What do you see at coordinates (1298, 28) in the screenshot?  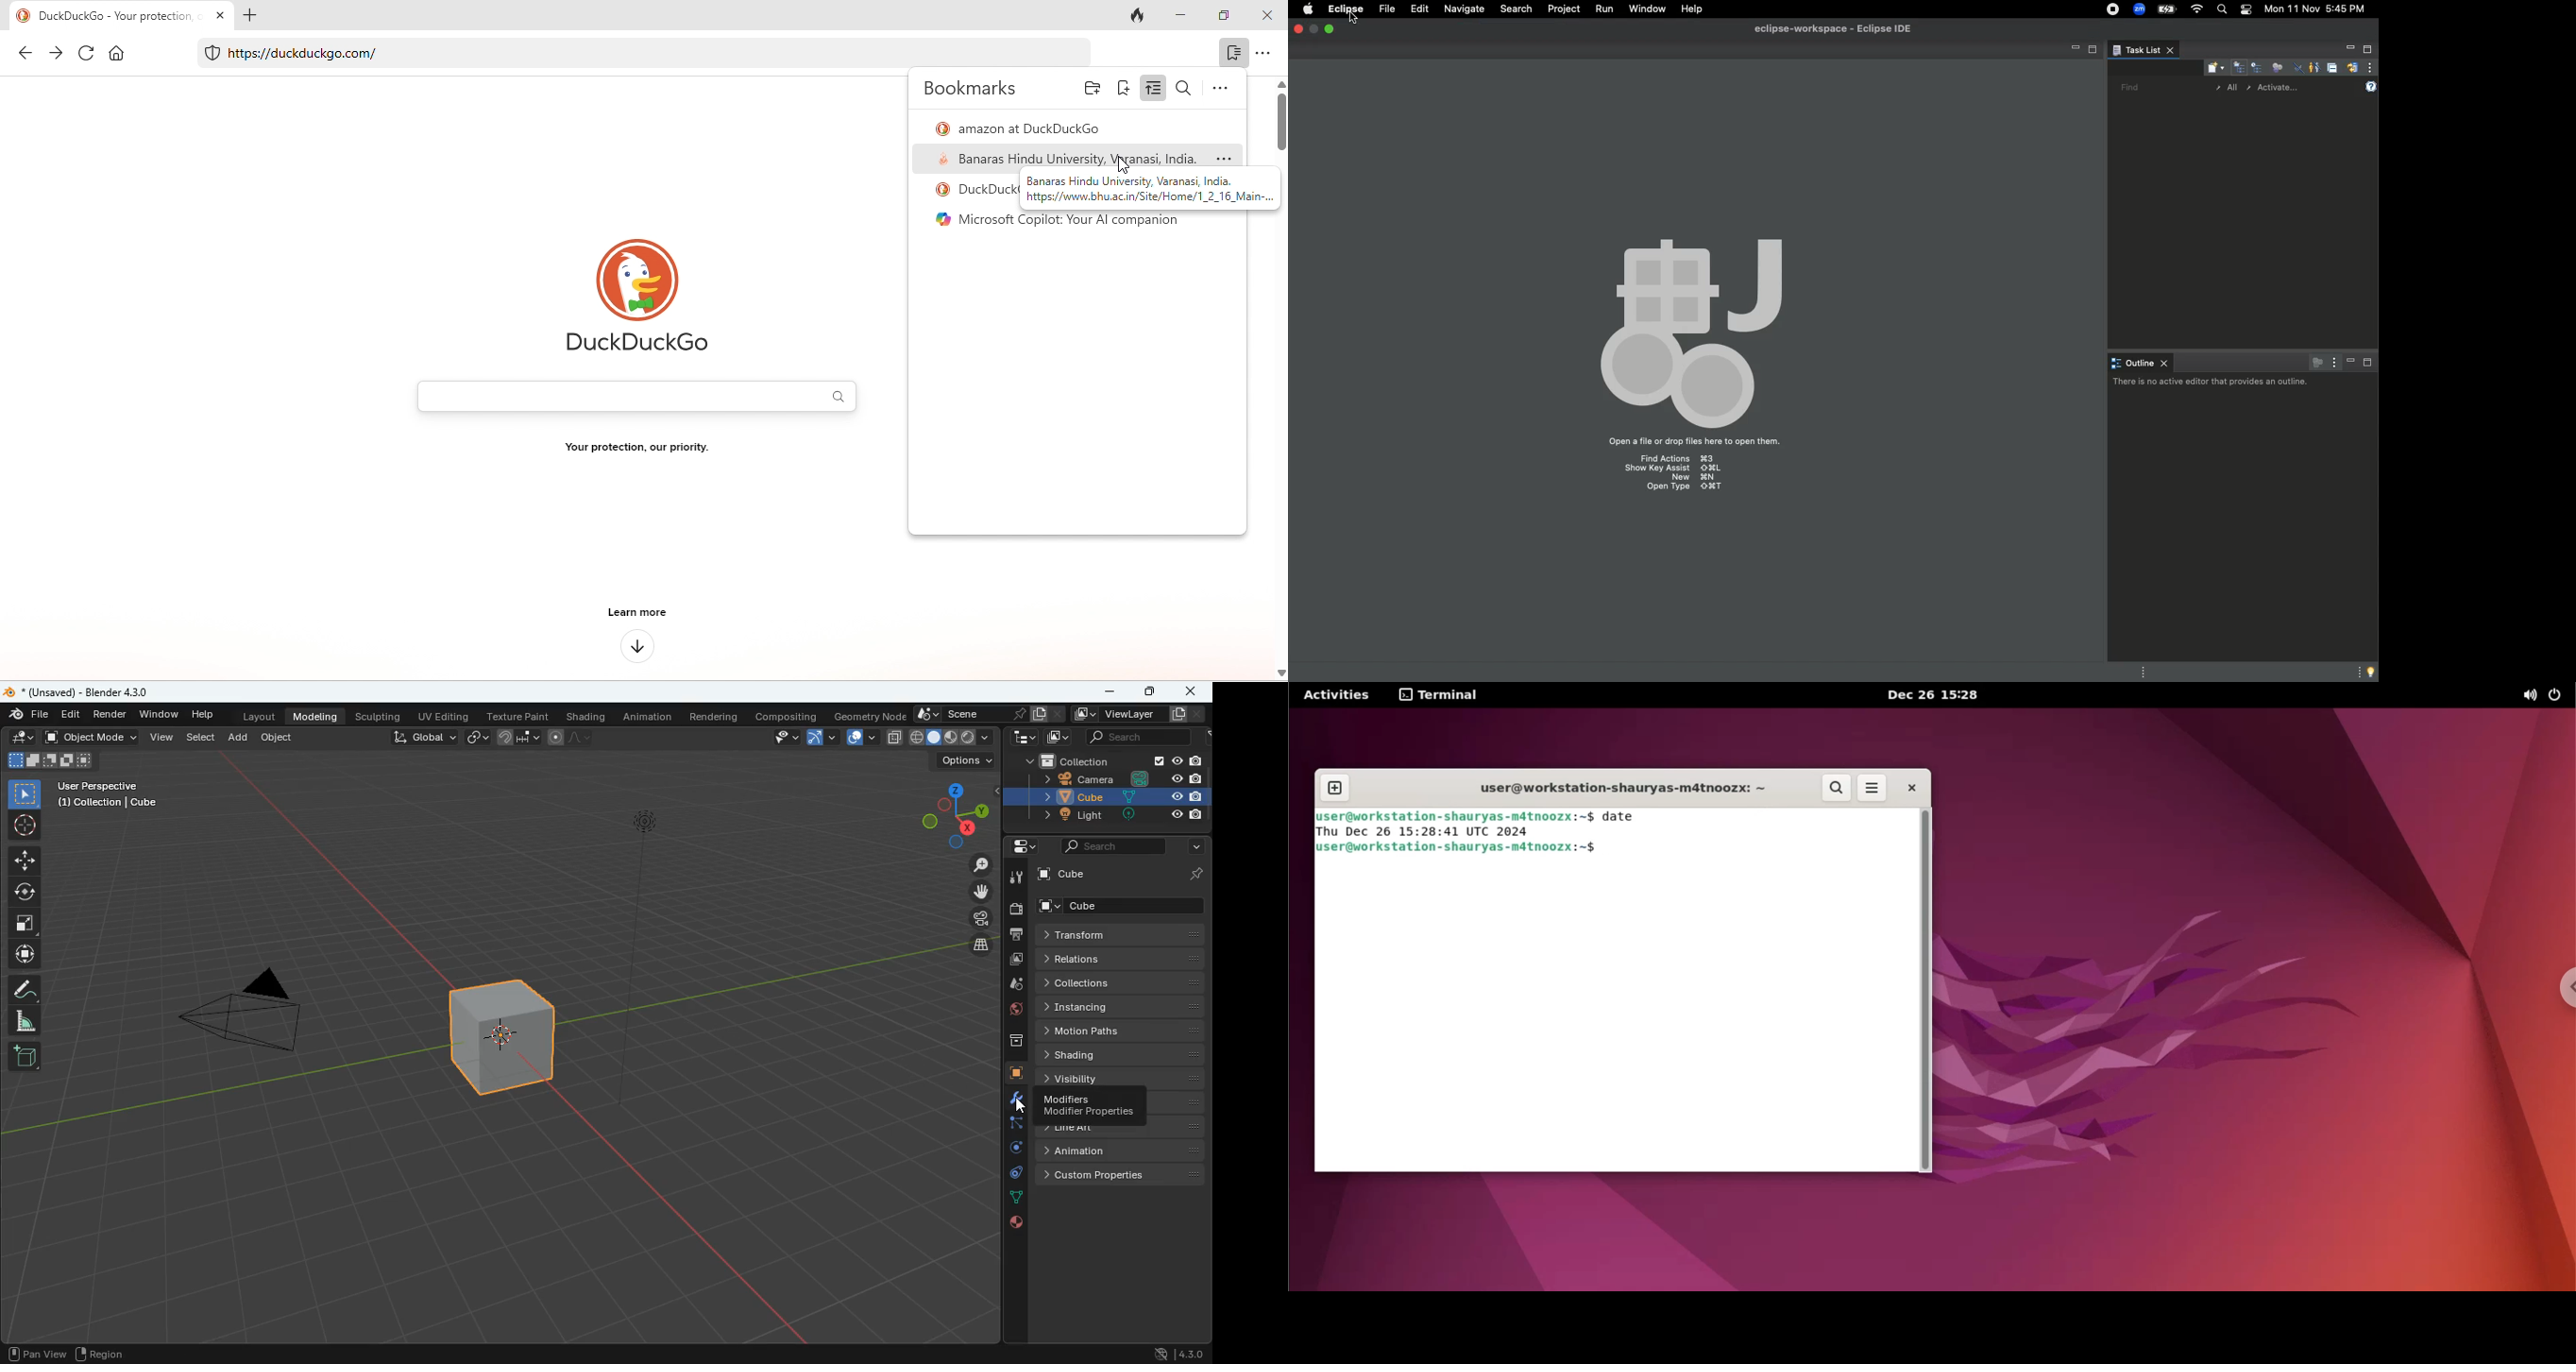 I see `Close` at bounding box center [1298, 28].